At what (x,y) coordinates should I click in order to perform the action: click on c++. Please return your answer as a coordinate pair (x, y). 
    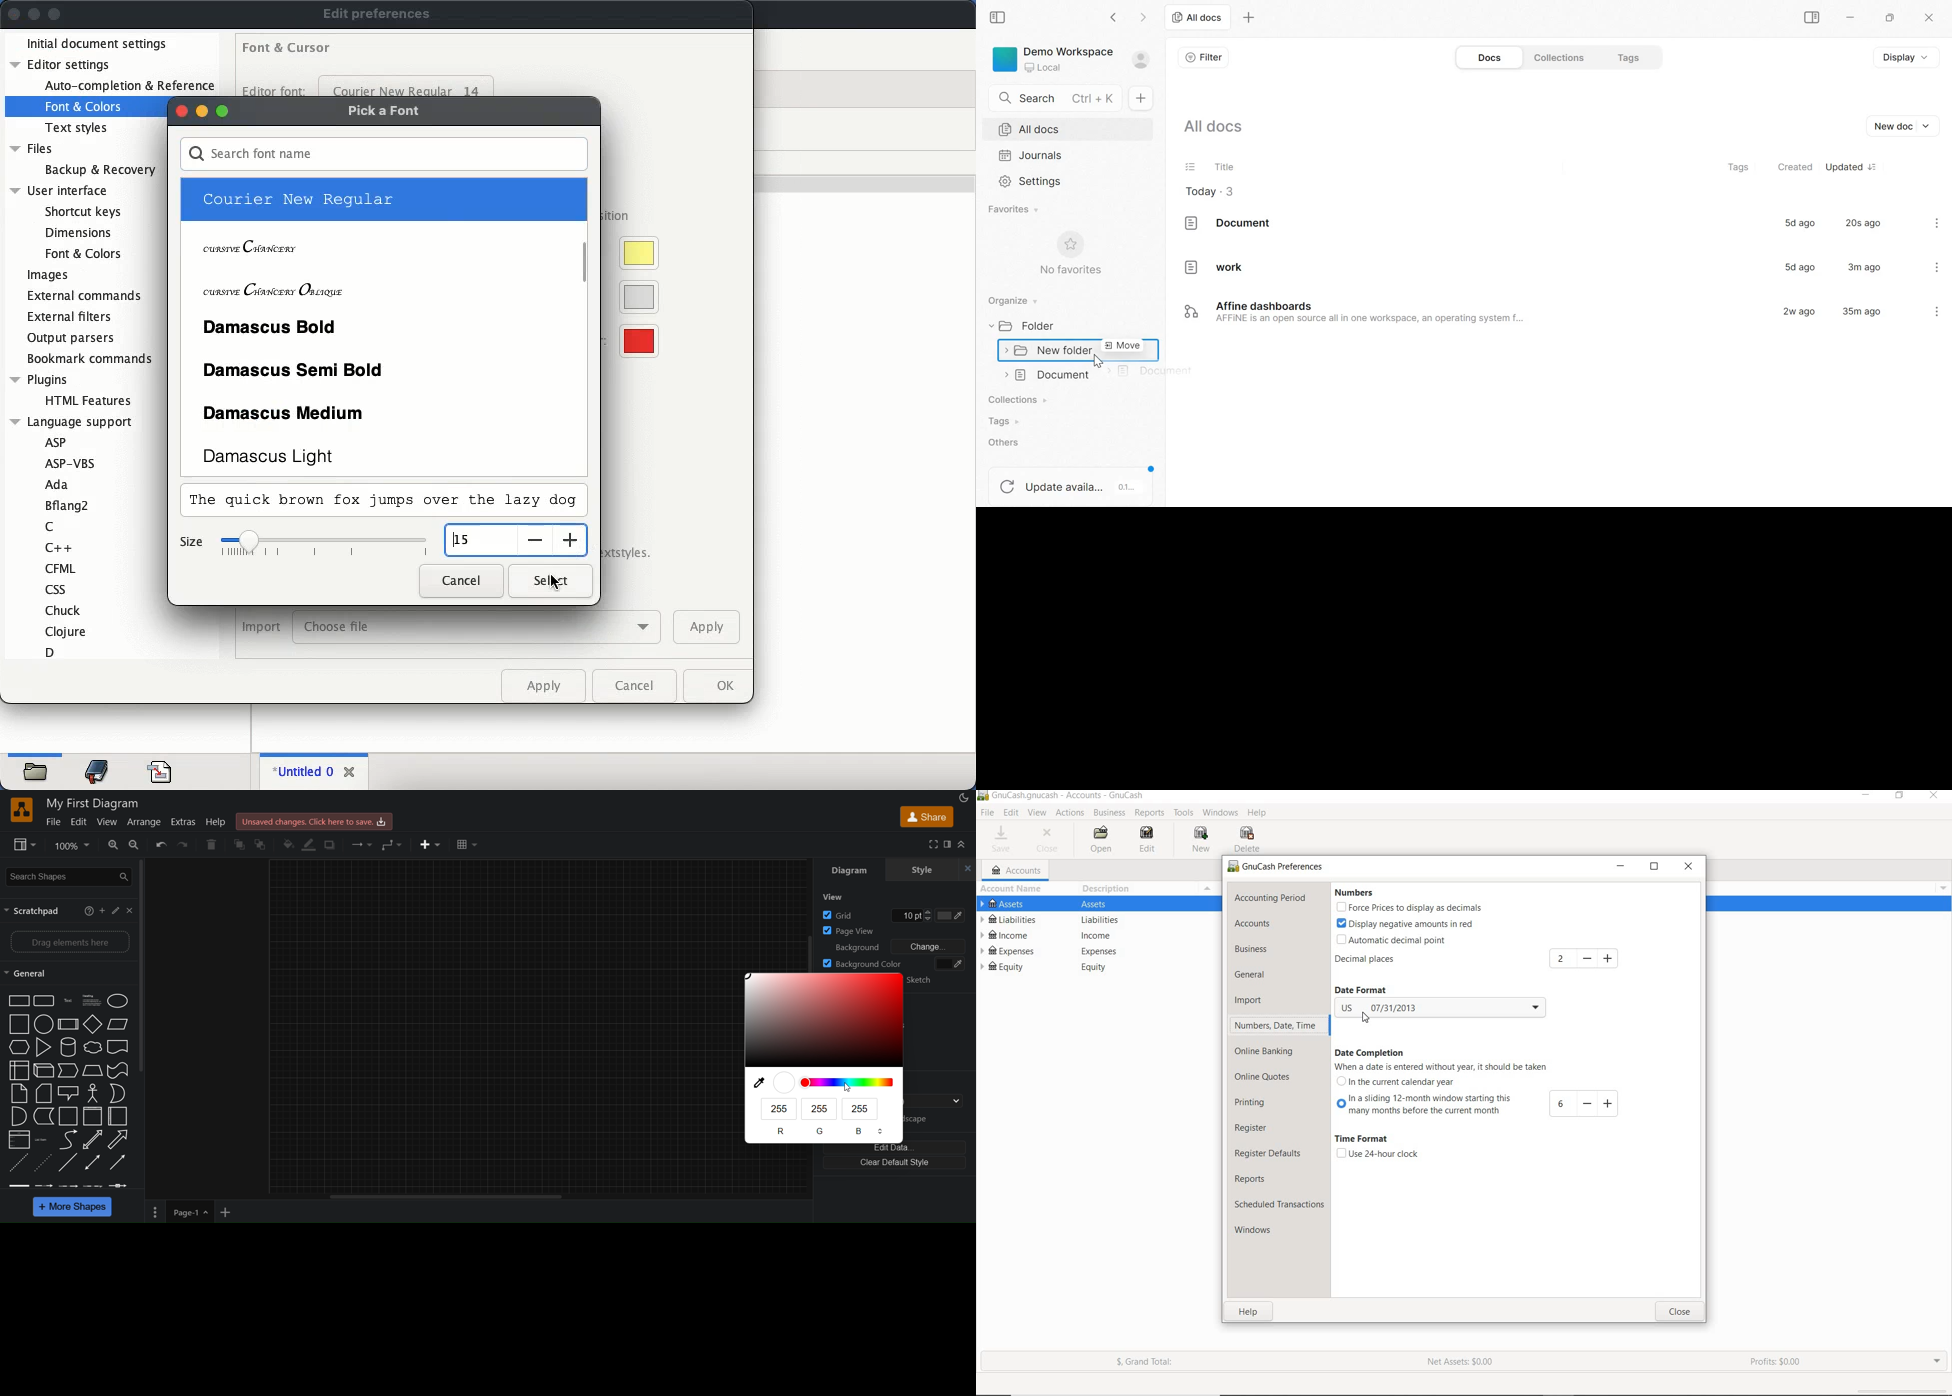
    Looking at the image, I should click on (61, 547).